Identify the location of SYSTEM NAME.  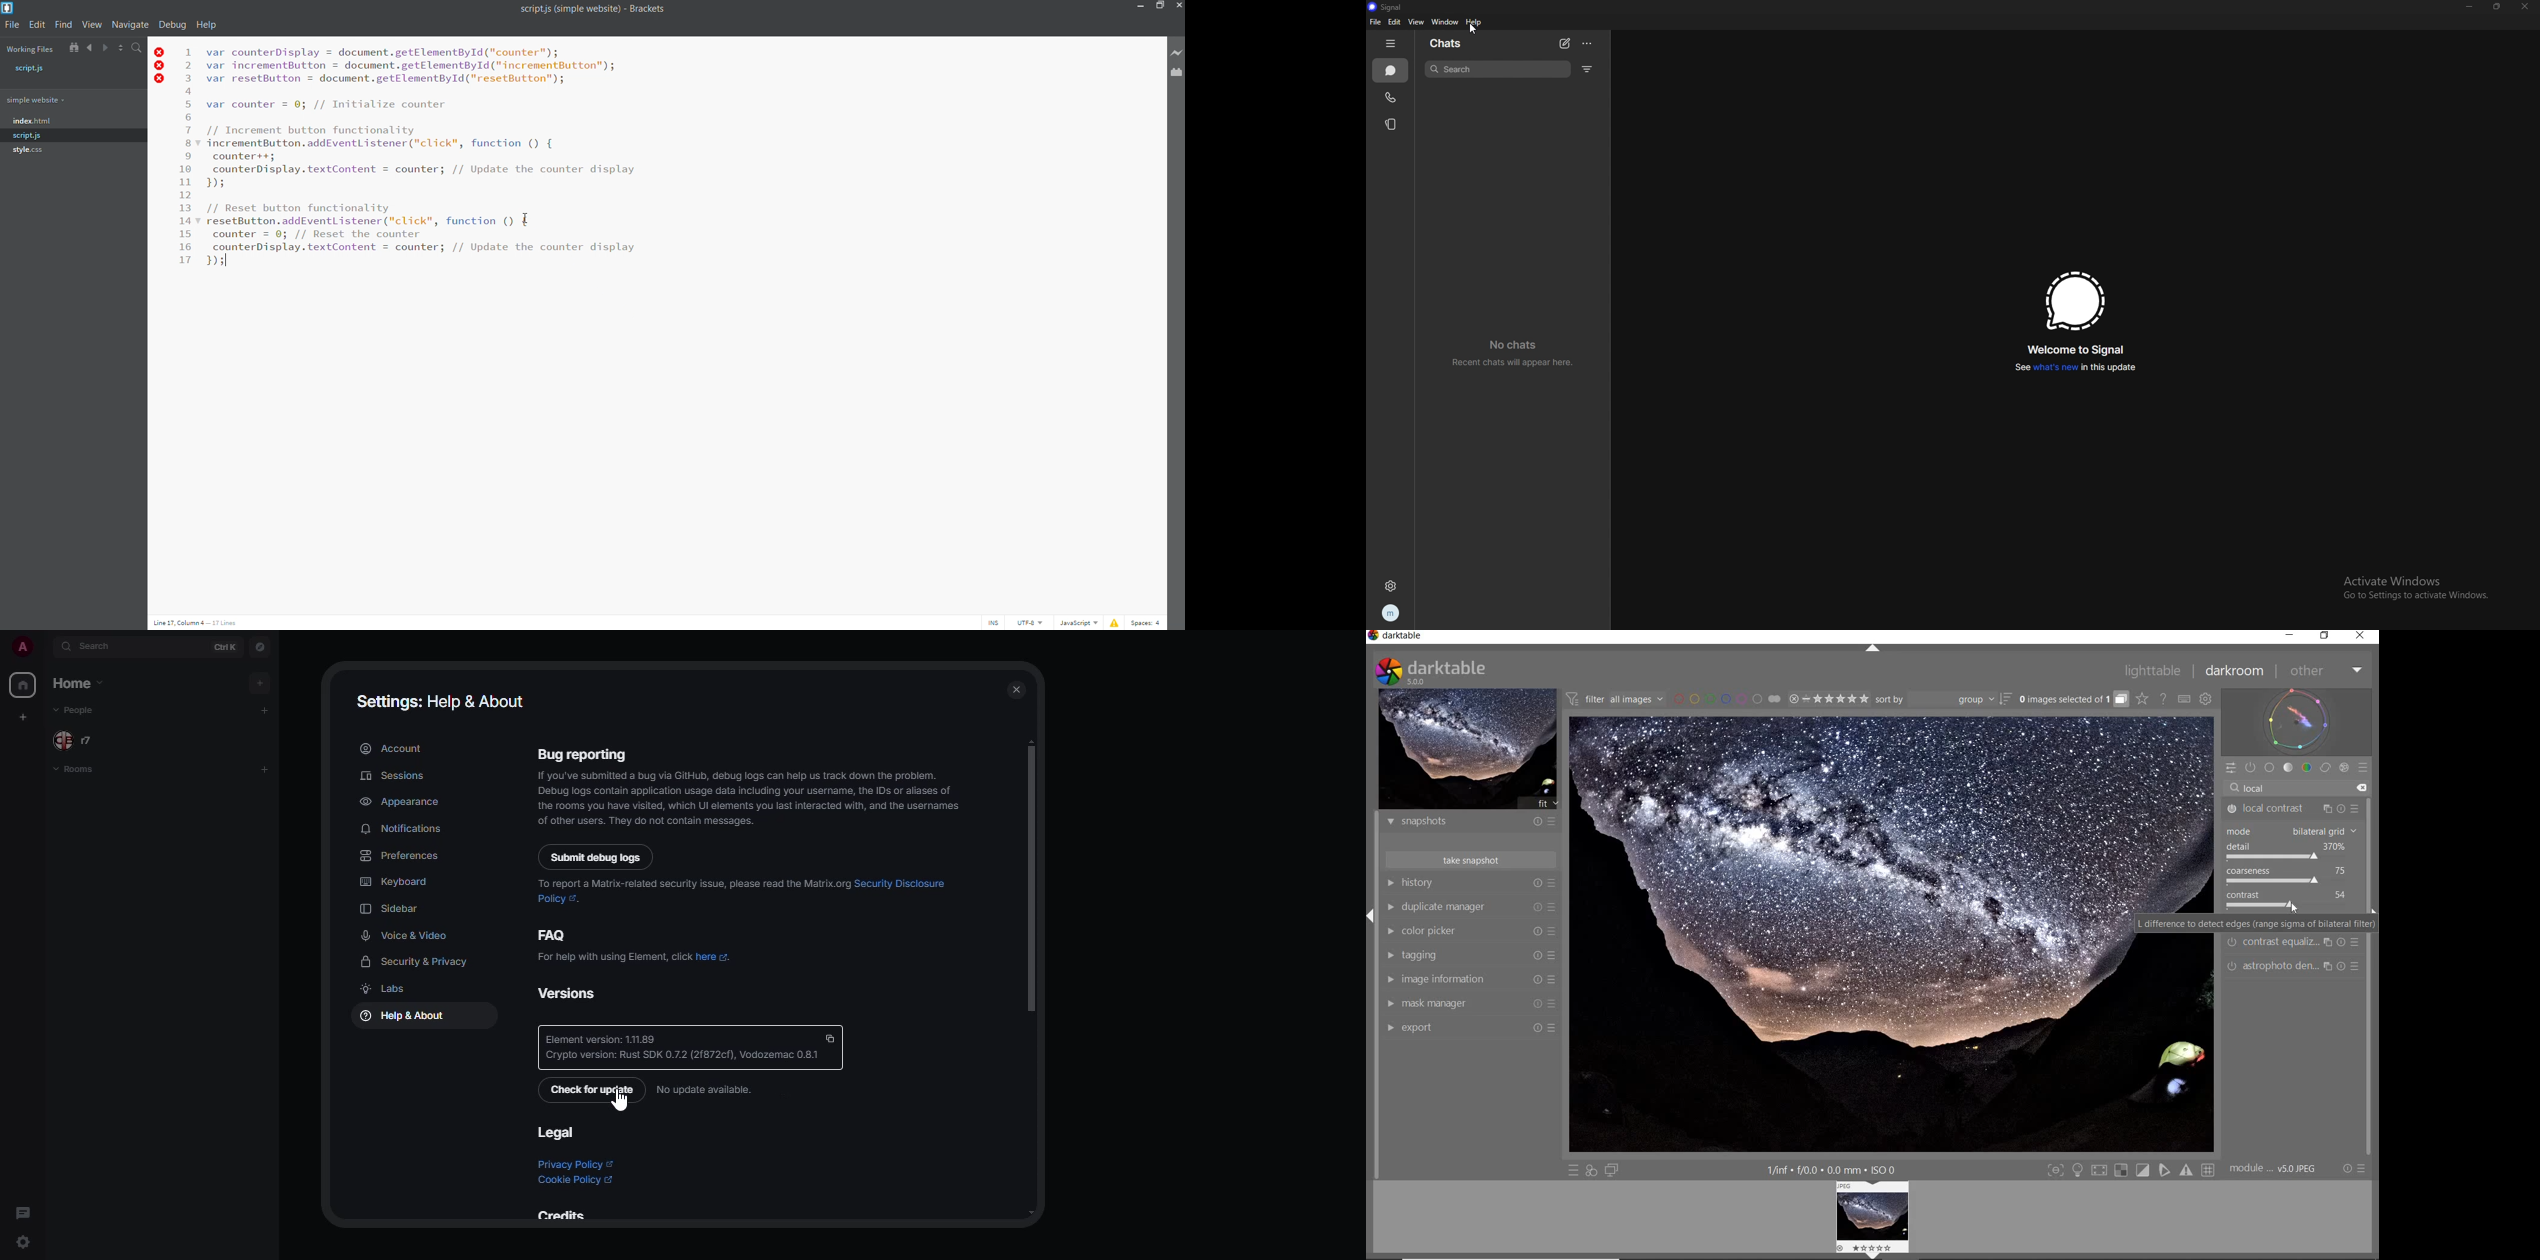
(1412, 636).